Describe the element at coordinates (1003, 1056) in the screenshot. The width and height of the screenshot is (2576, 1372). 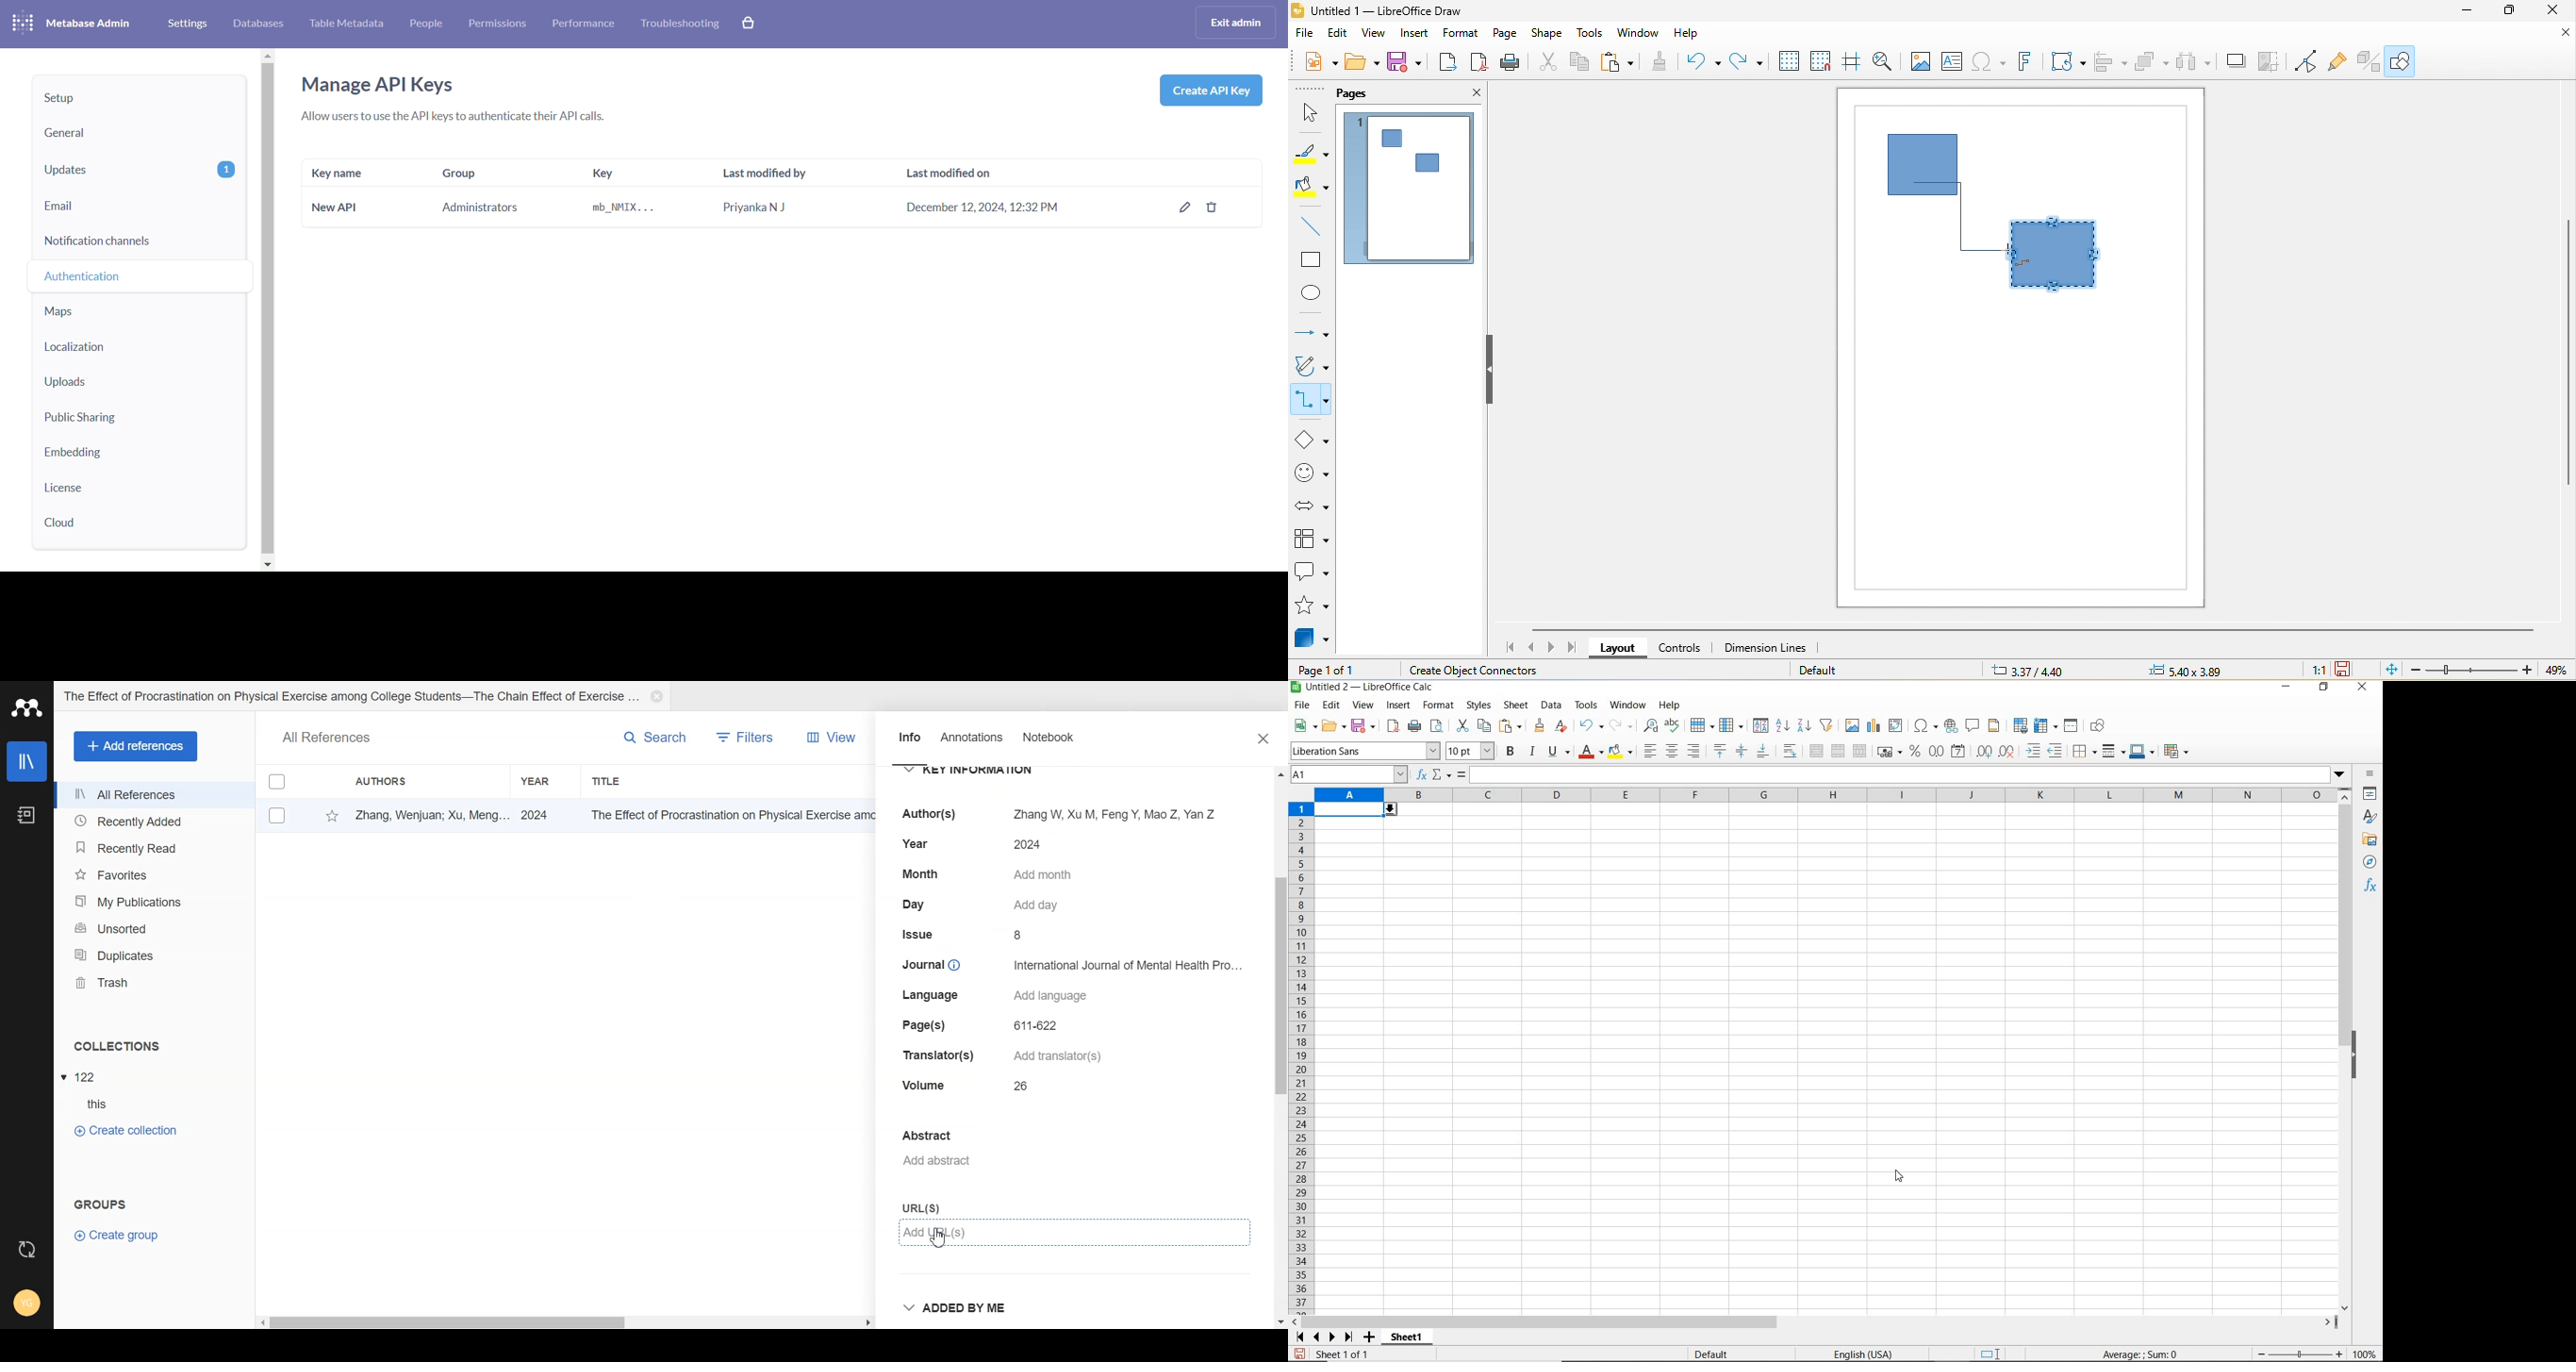
I see `Translator(s) Add translator(s)` at that location.